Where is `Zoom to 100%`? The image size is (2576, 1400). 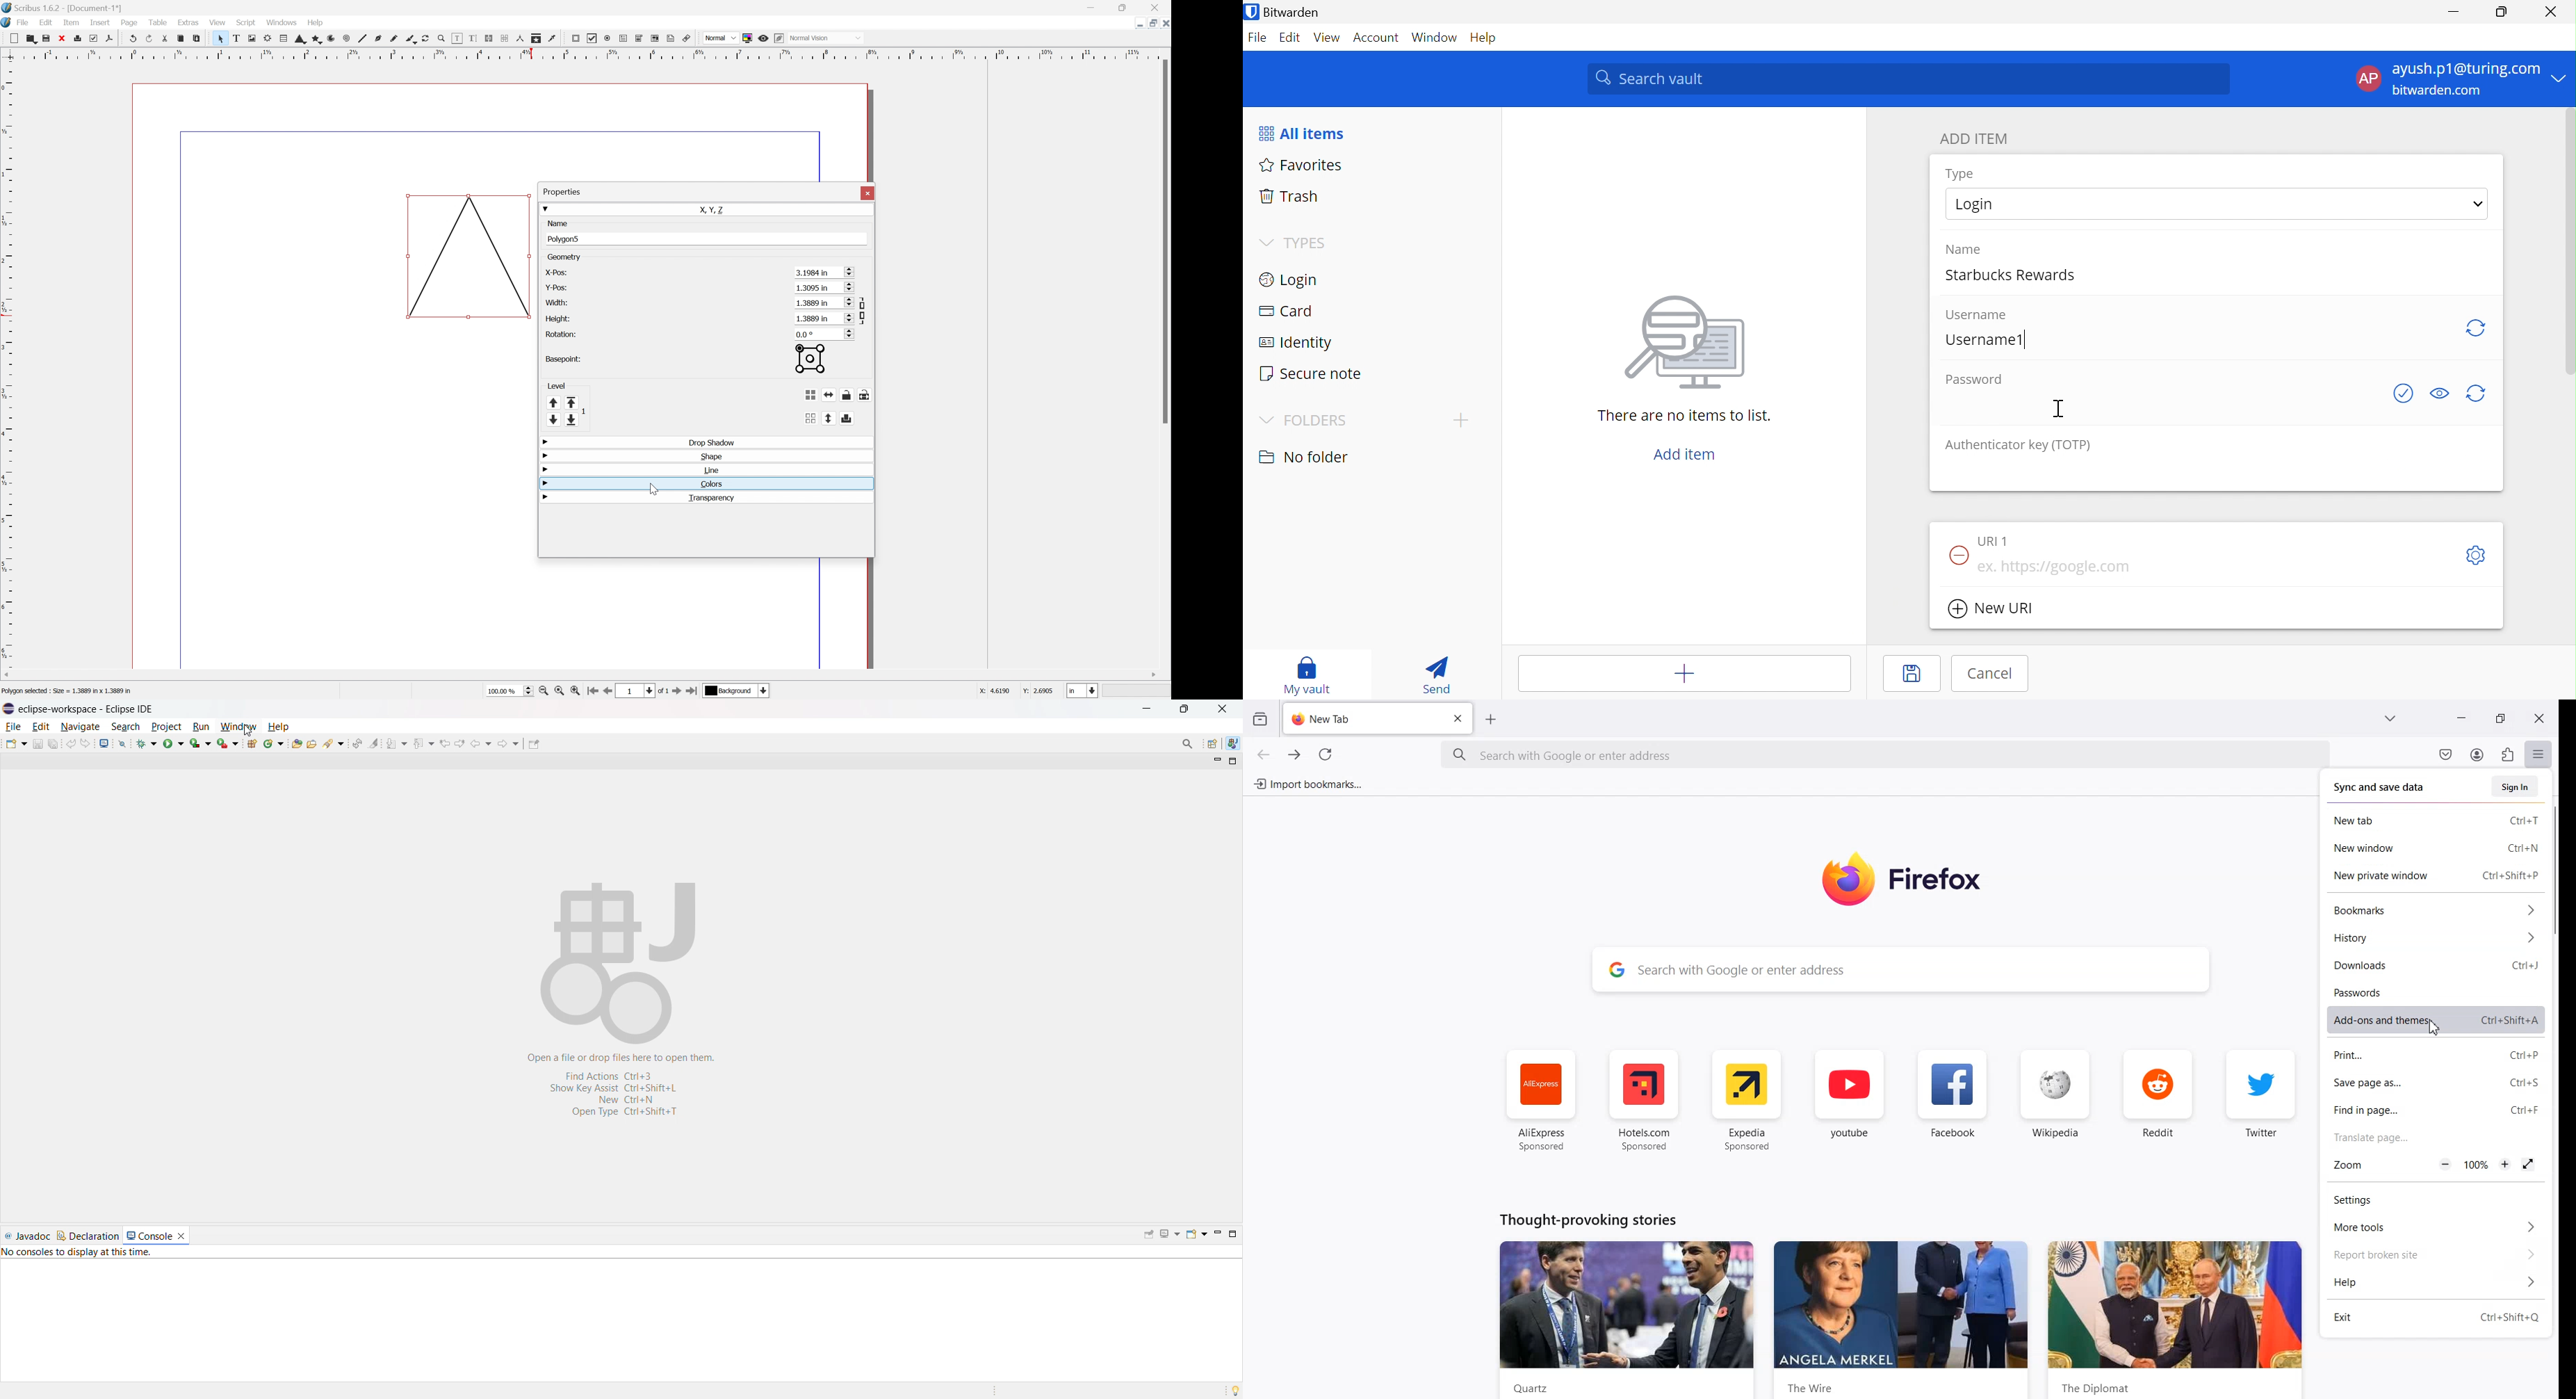
Zoom to 100% is located at coordinates (562, 692).